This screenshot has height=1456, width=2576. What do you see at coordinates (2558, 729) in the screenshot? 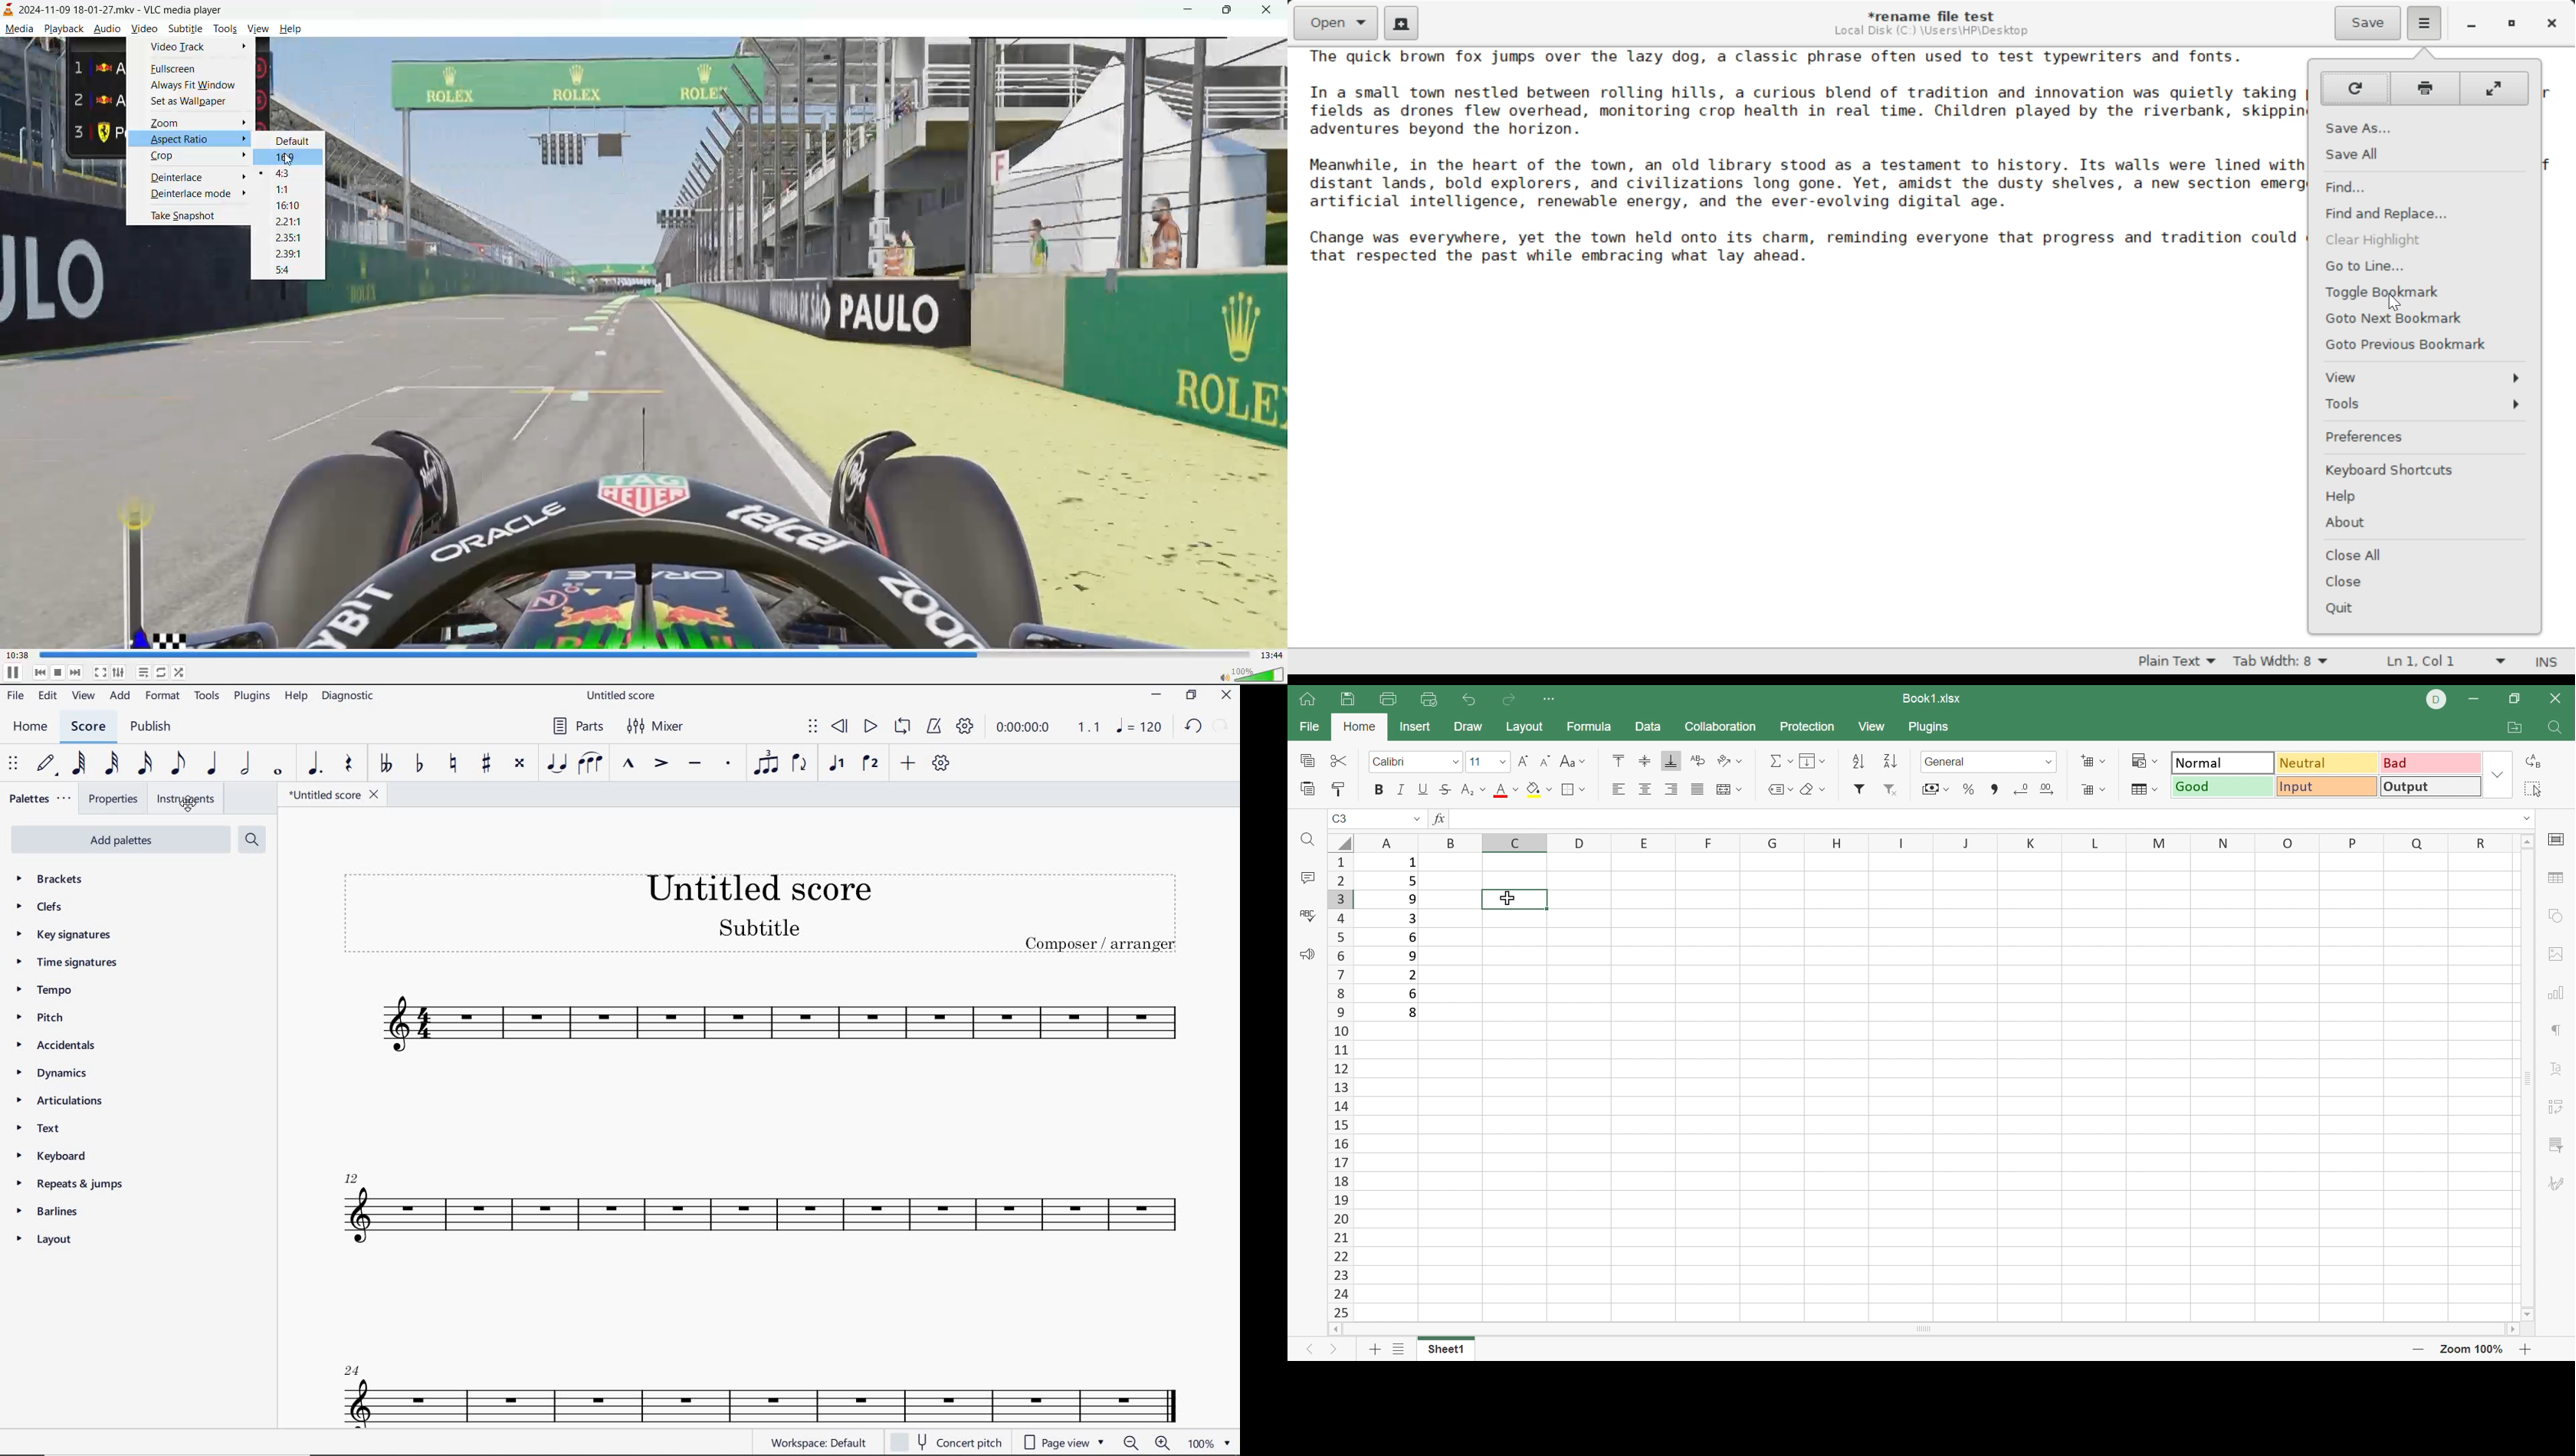
I see `Find` at bounding box center [2558, 729].